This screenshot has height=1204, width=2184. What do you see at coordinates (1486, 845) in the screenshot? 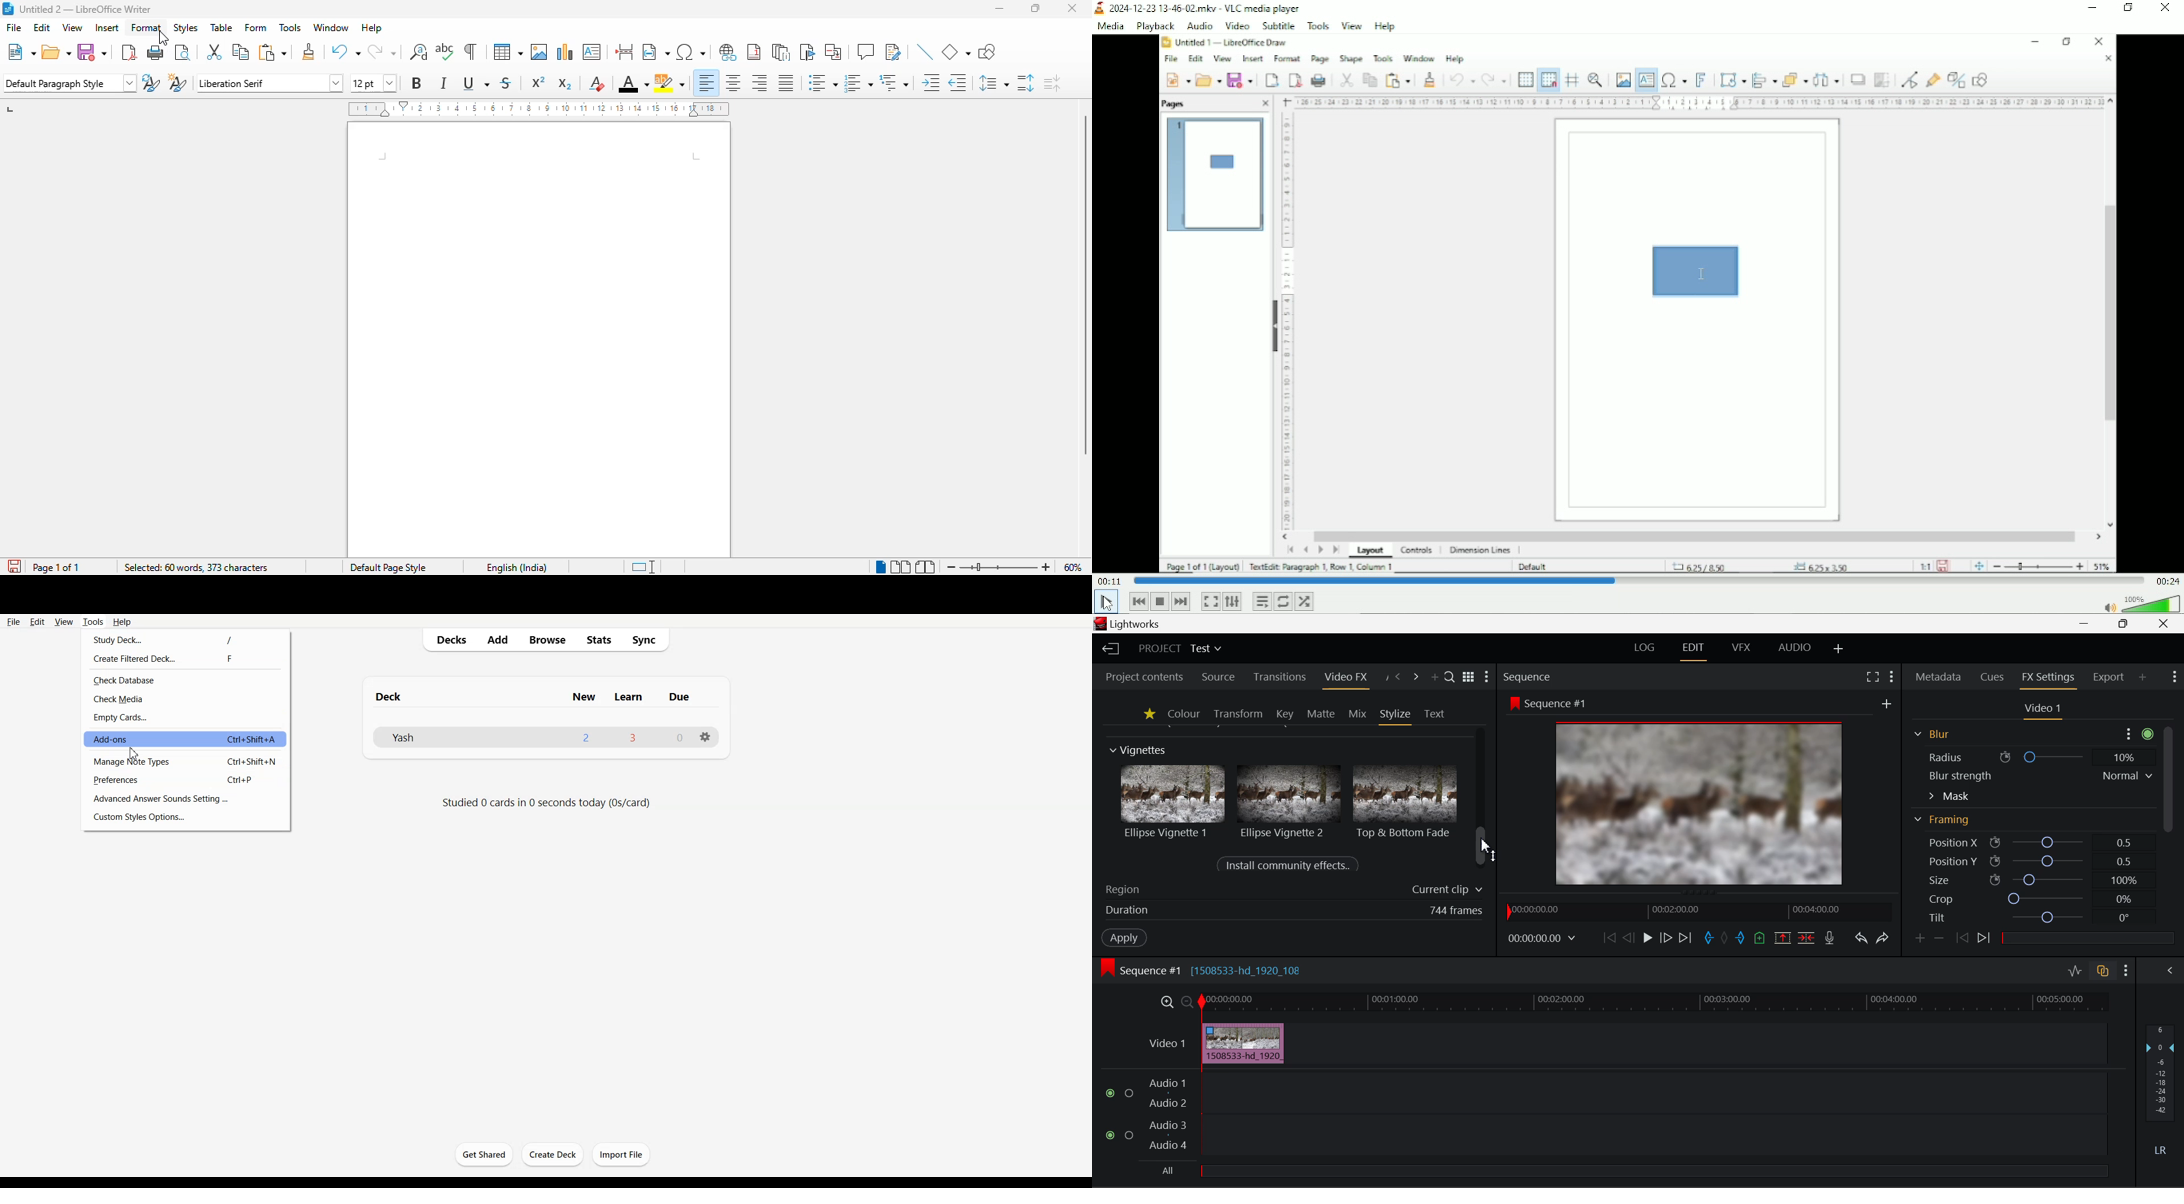
I see `cursor` at bounding box center [1486, 845].